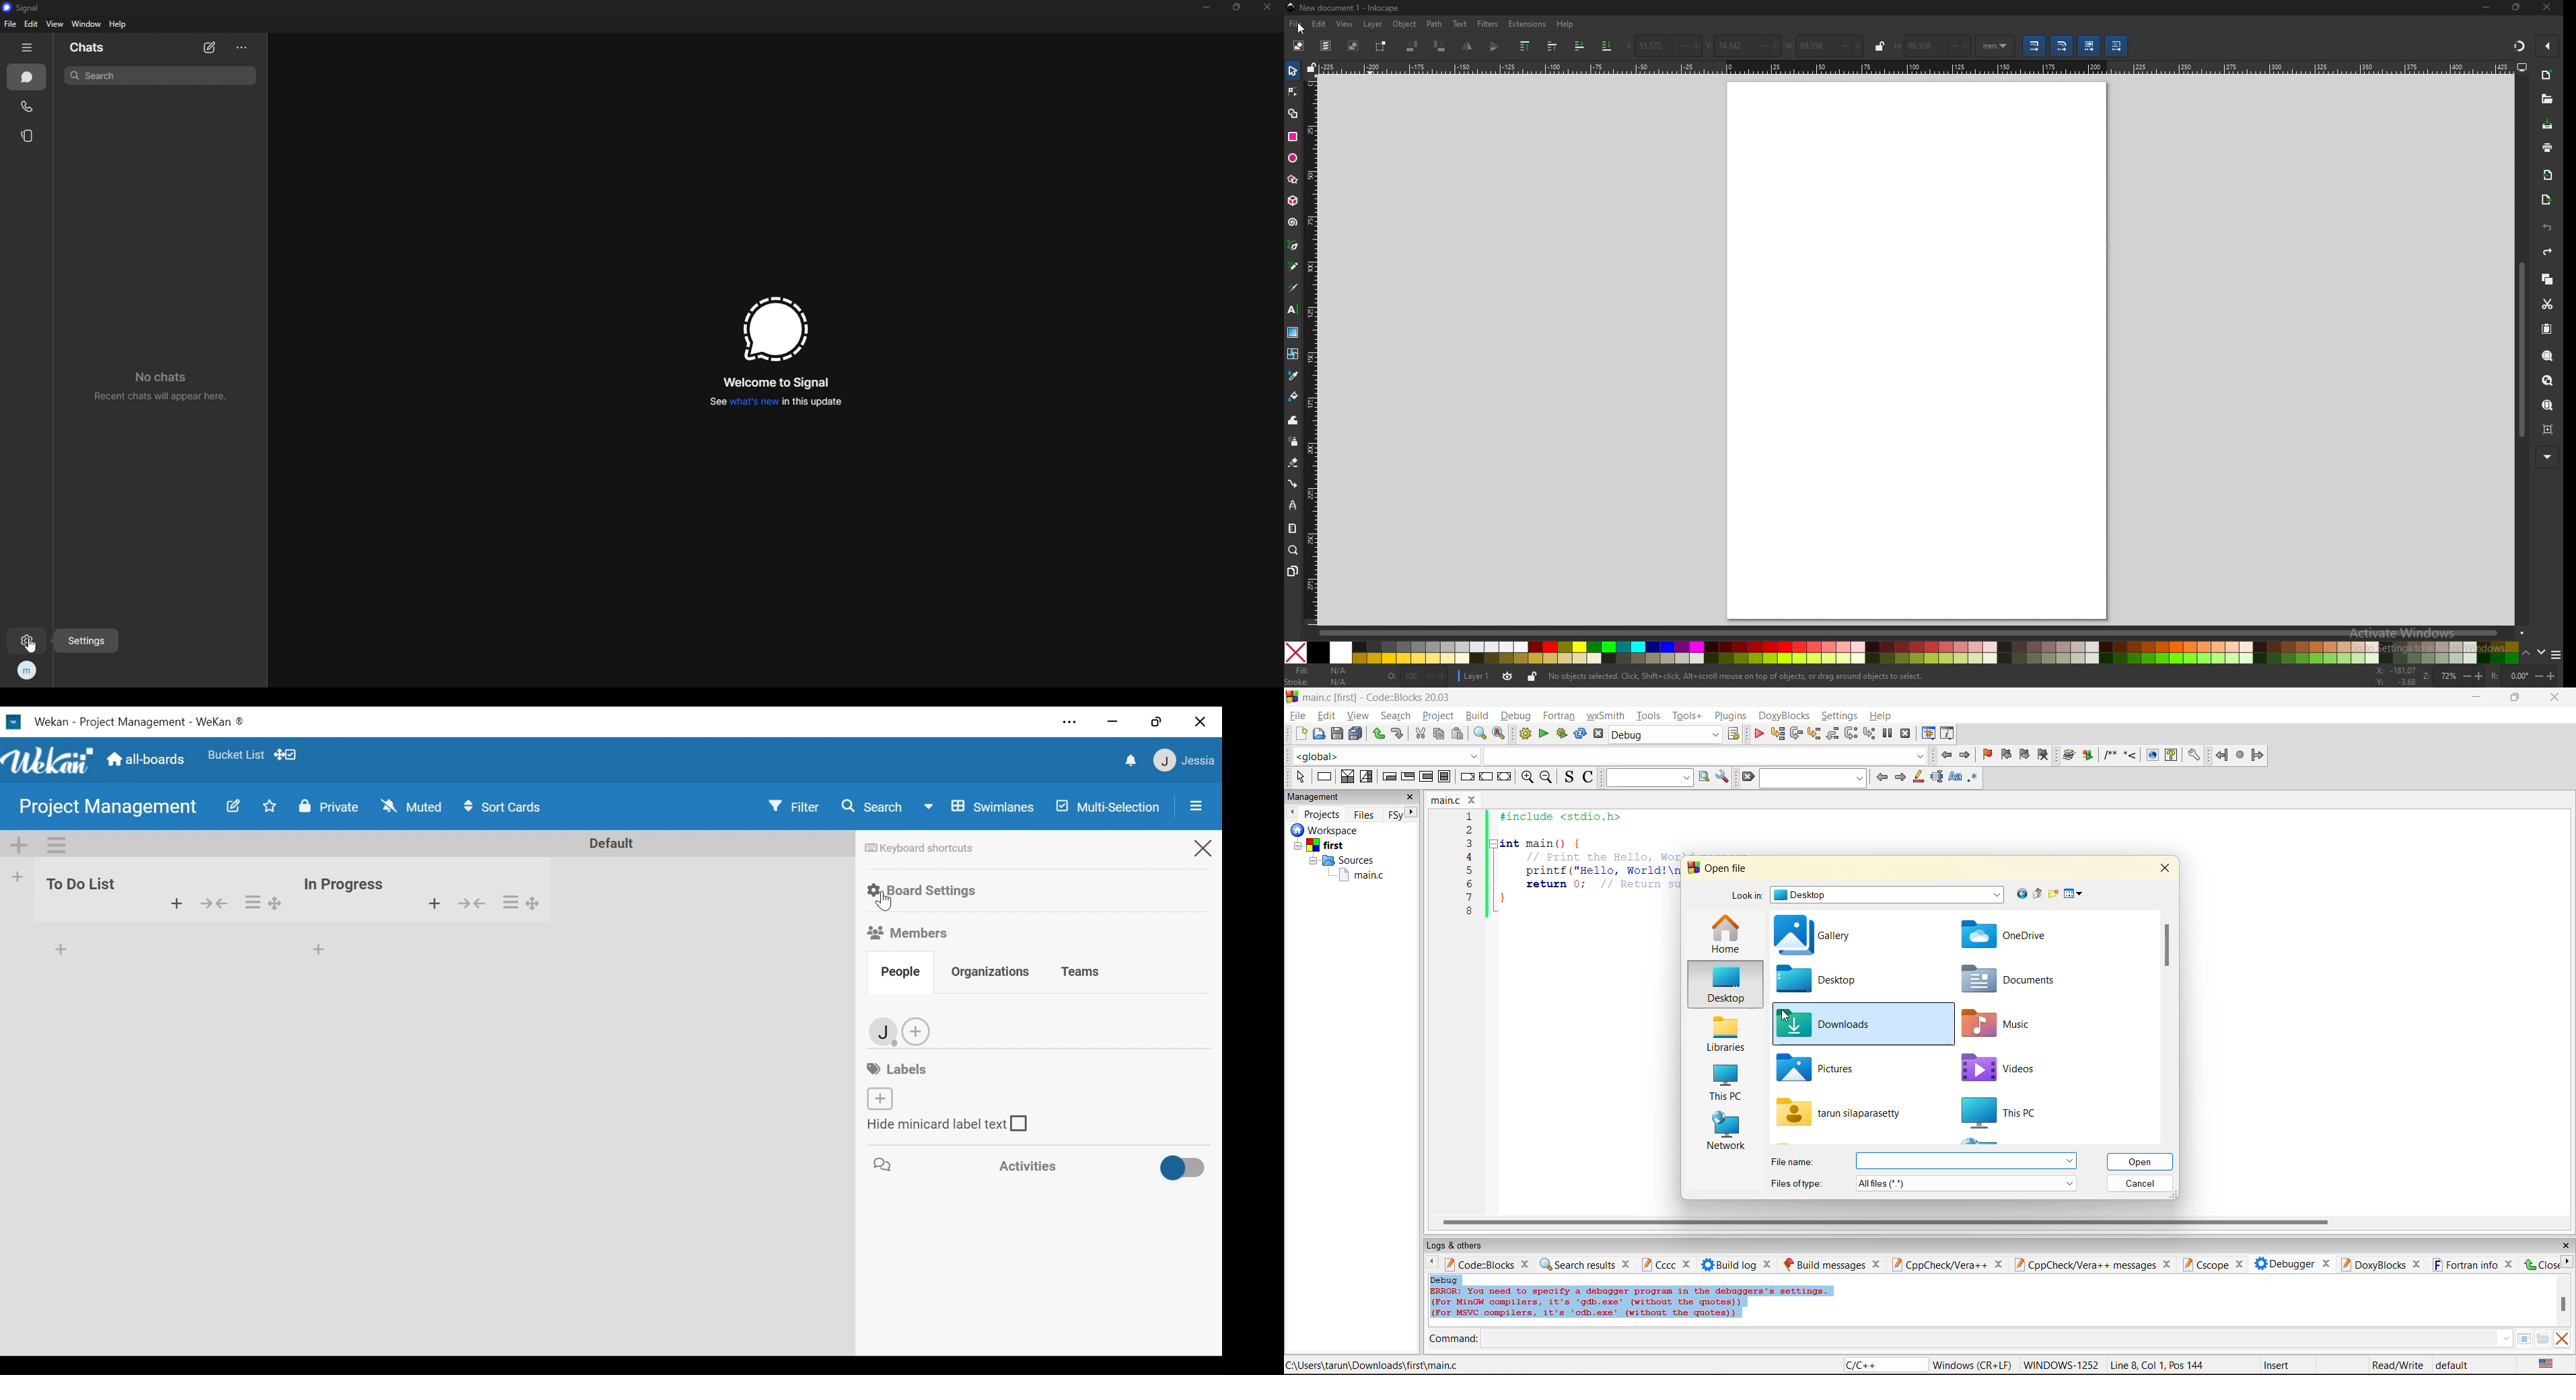 This screenshot has width=2576, height=1400. Describe the element at coordinates (1725, 935) in the screenshot. I see `home` at that location.